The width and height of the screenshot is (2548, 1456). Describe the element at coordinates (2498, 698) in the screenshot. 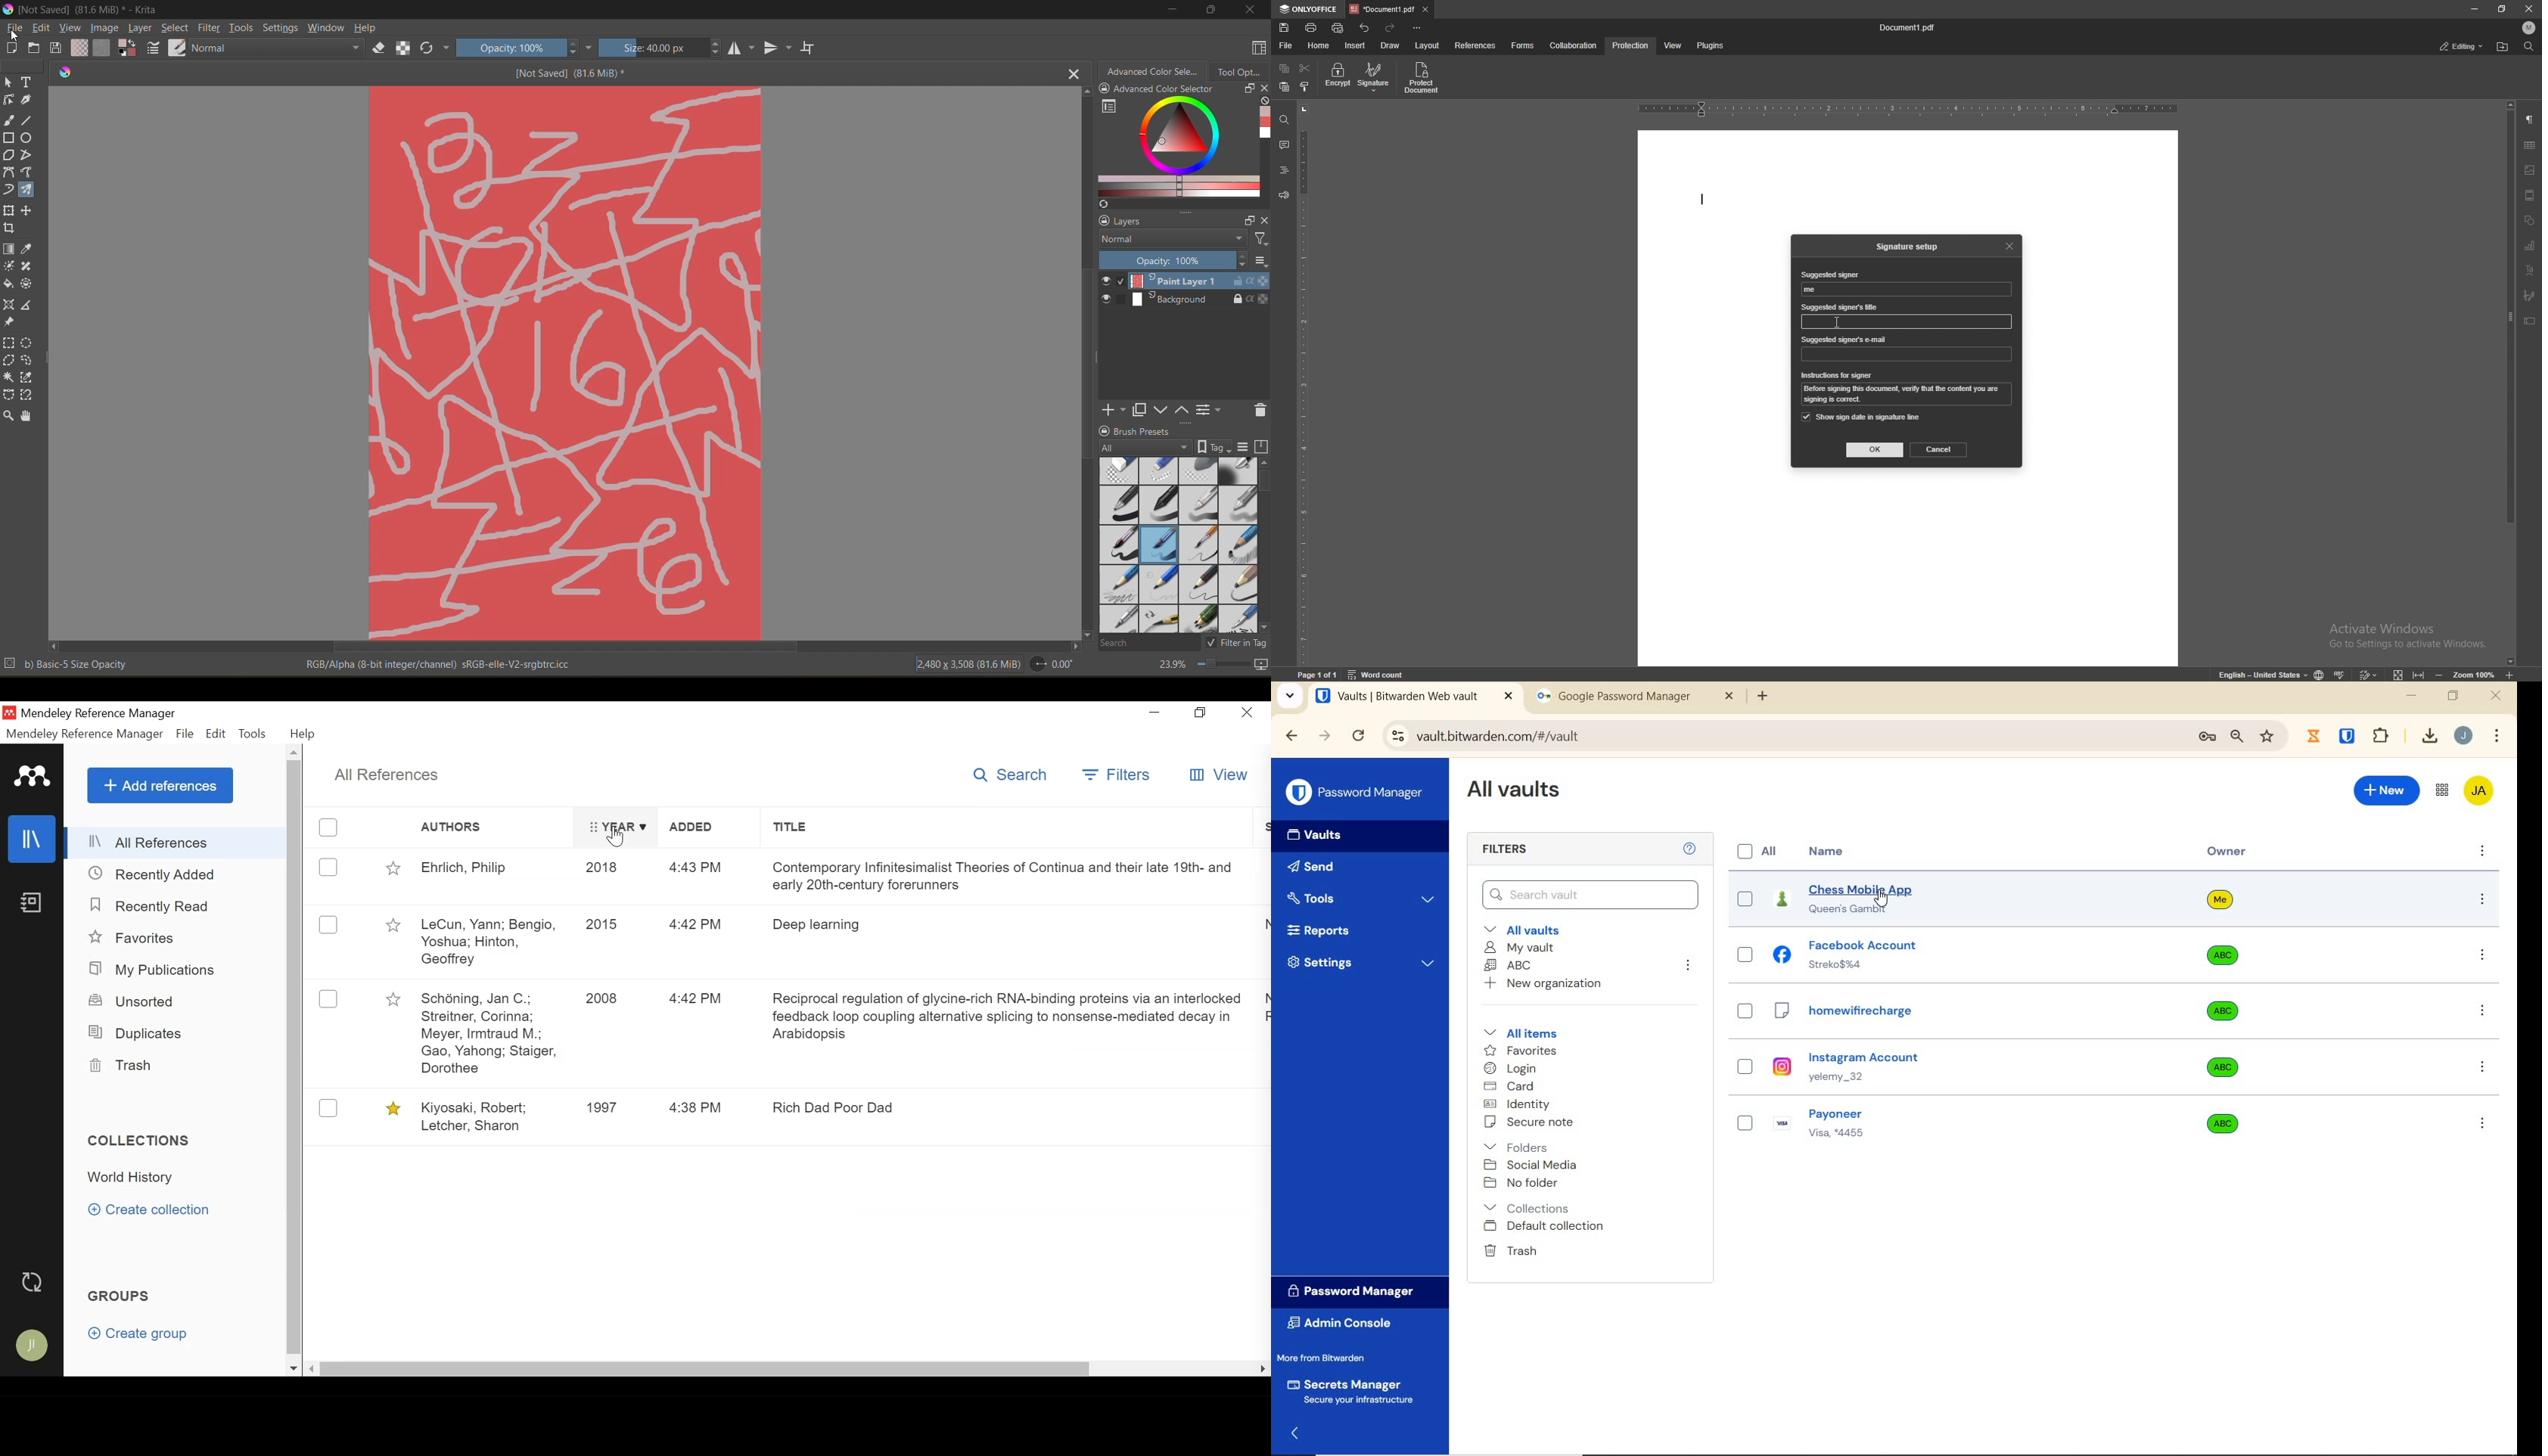

I see `close` at that location.